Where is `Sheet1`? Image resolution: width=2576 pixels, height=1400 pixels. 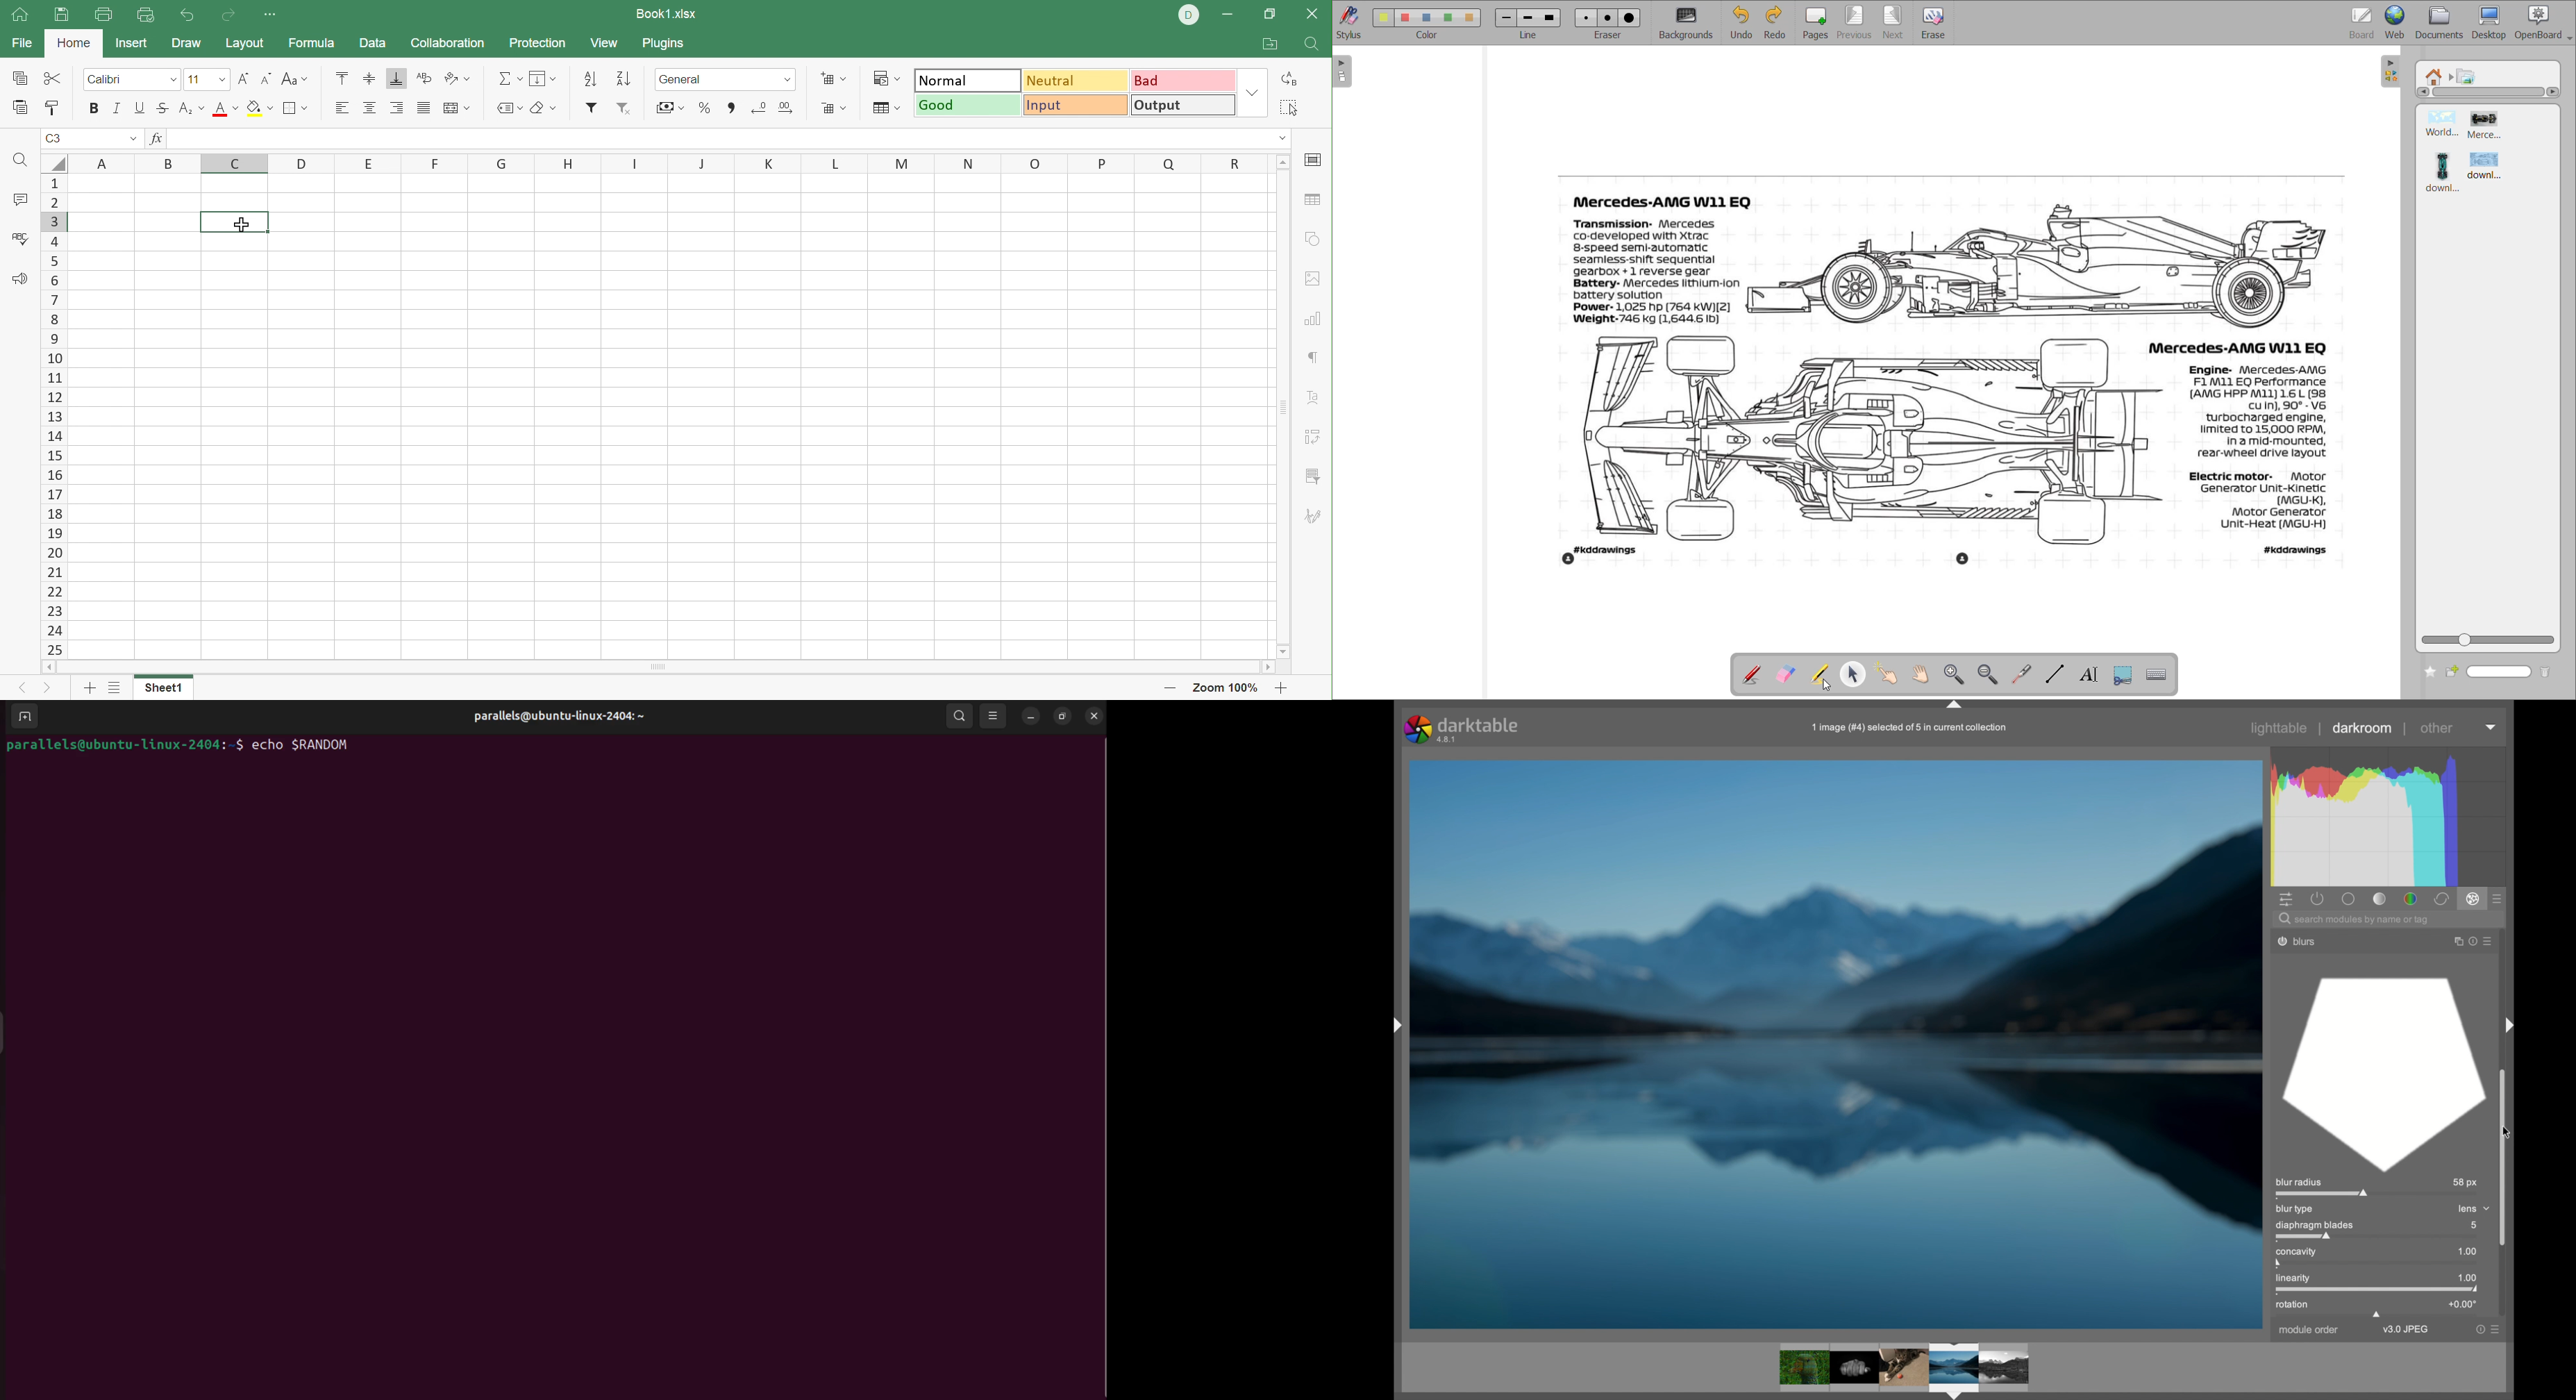
Sheet1 is located at coordinates (165, 688).